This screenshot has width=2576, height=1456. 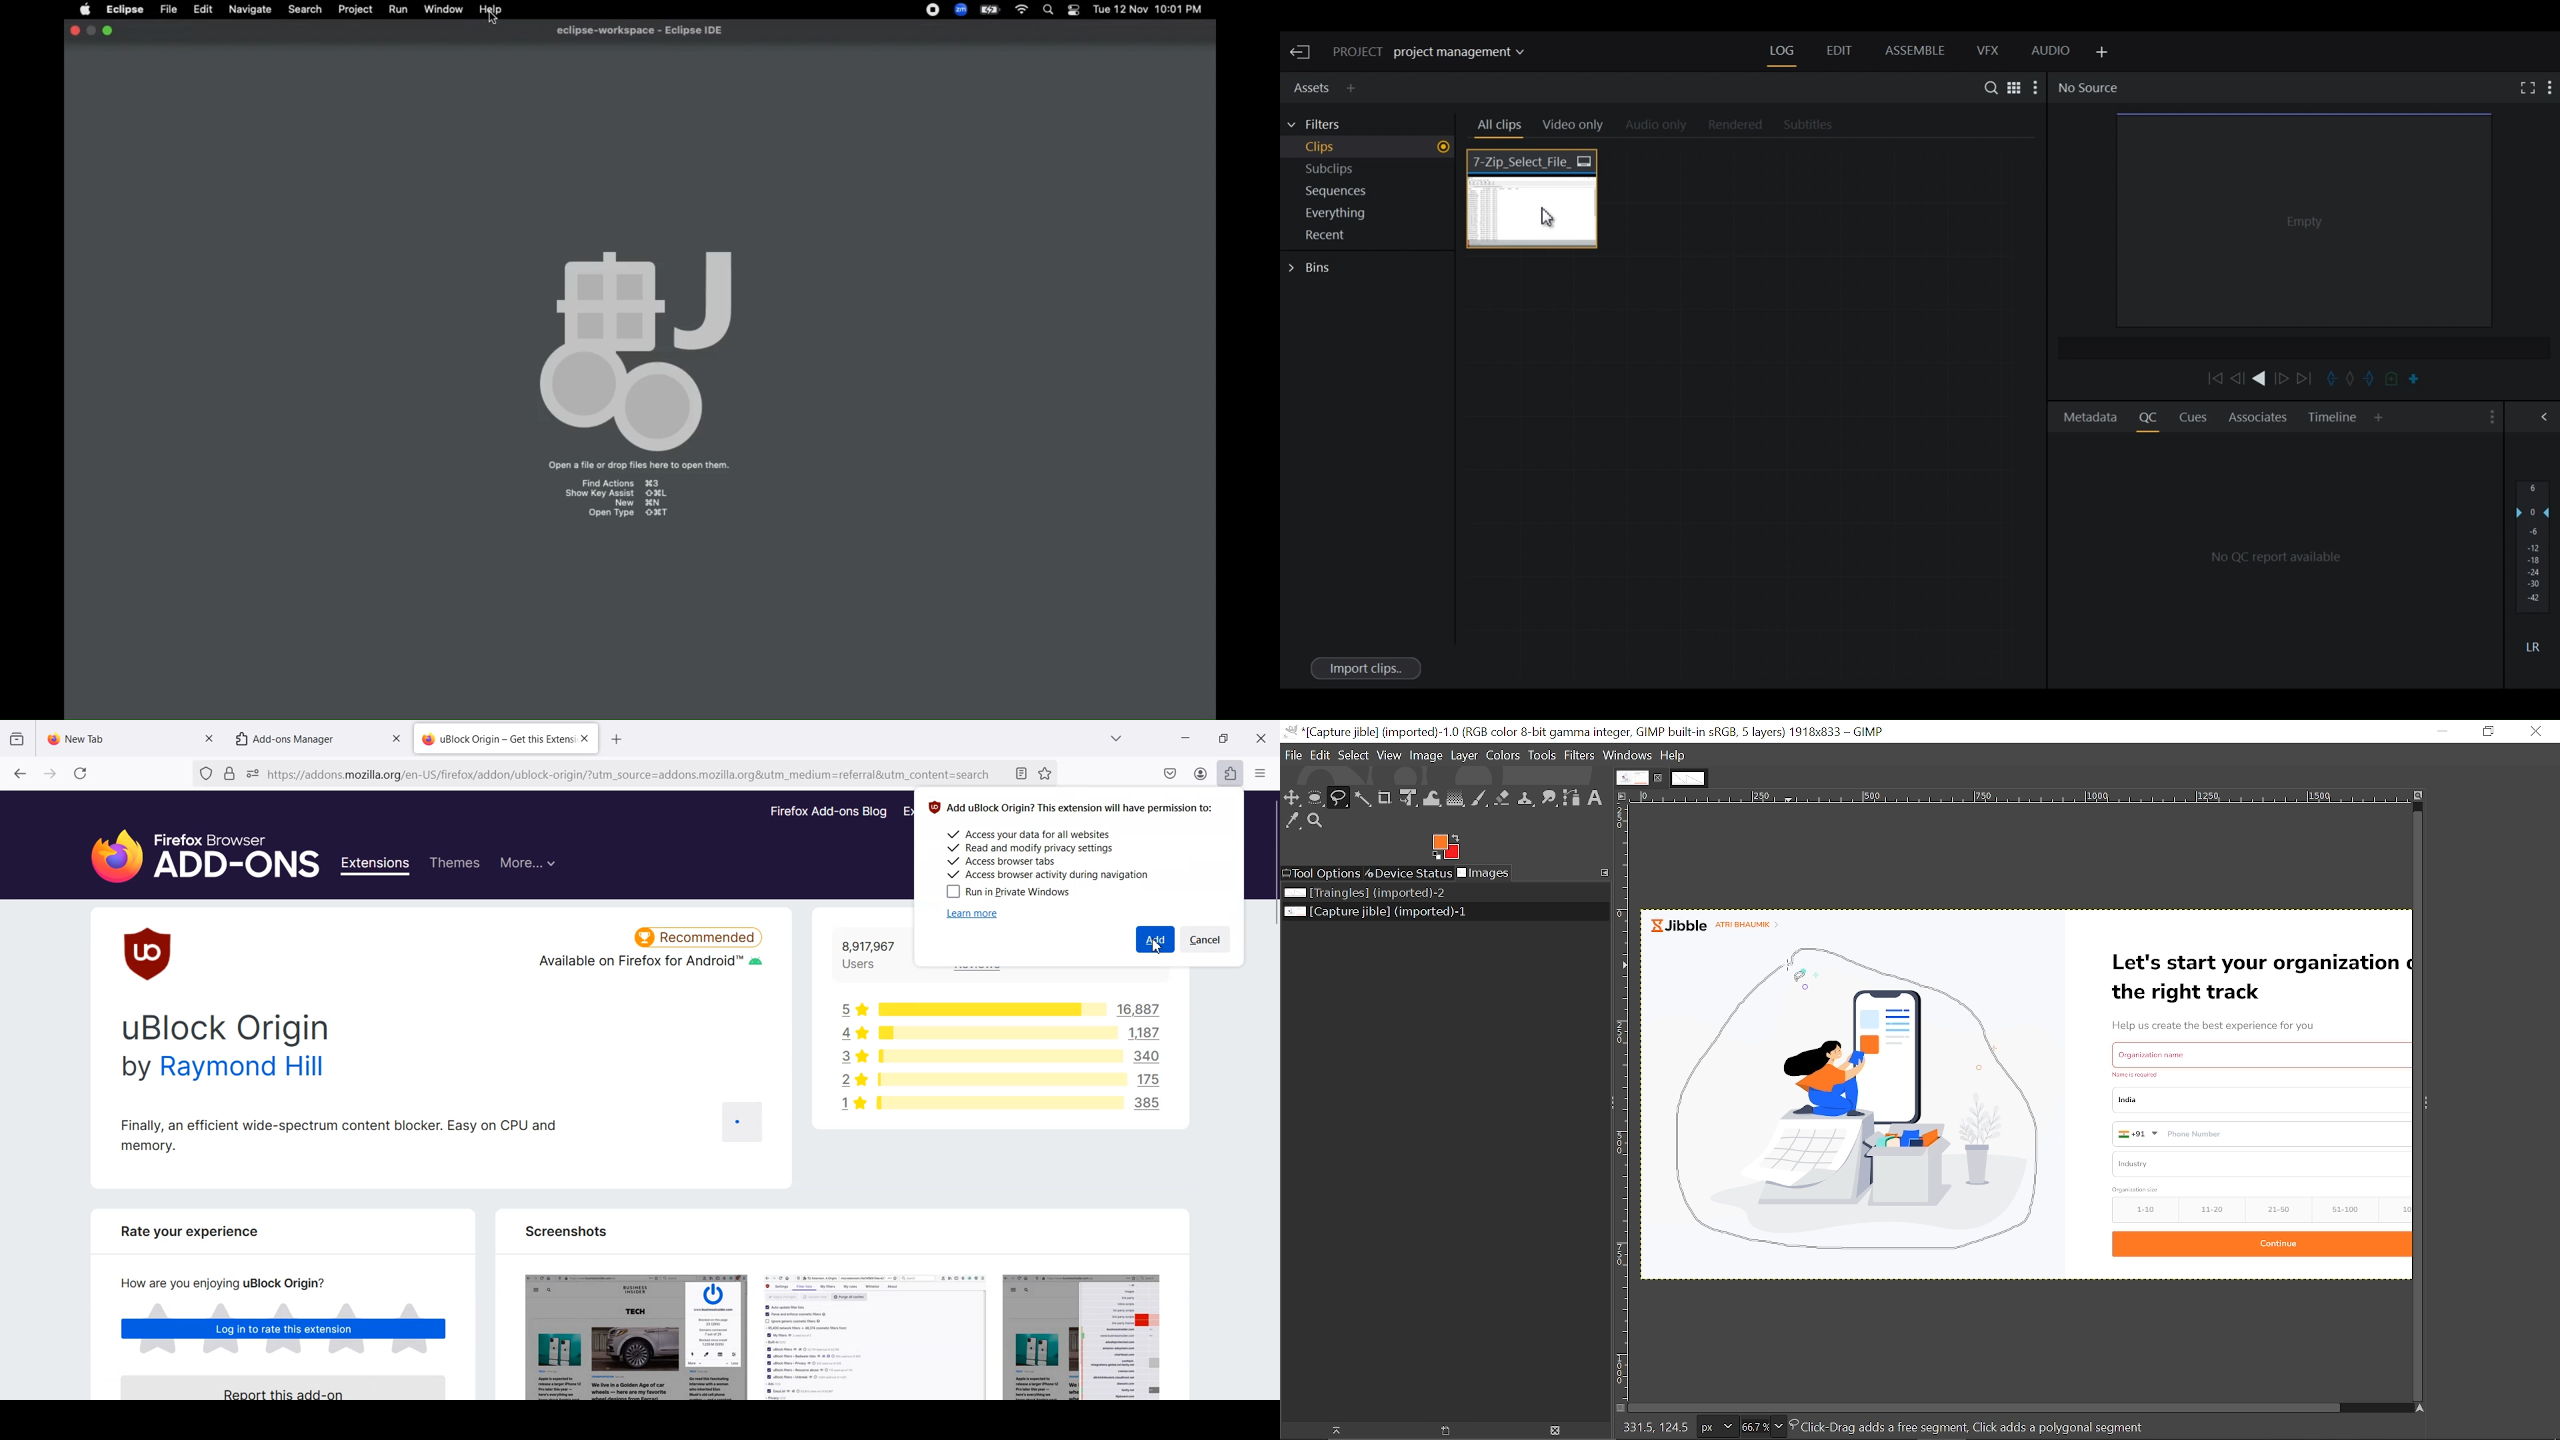 What do you see at coordinates (2547, 416) in the screenshot?
I see `Show/Hide Full Audio mix` at bounding box center [2547, 416].